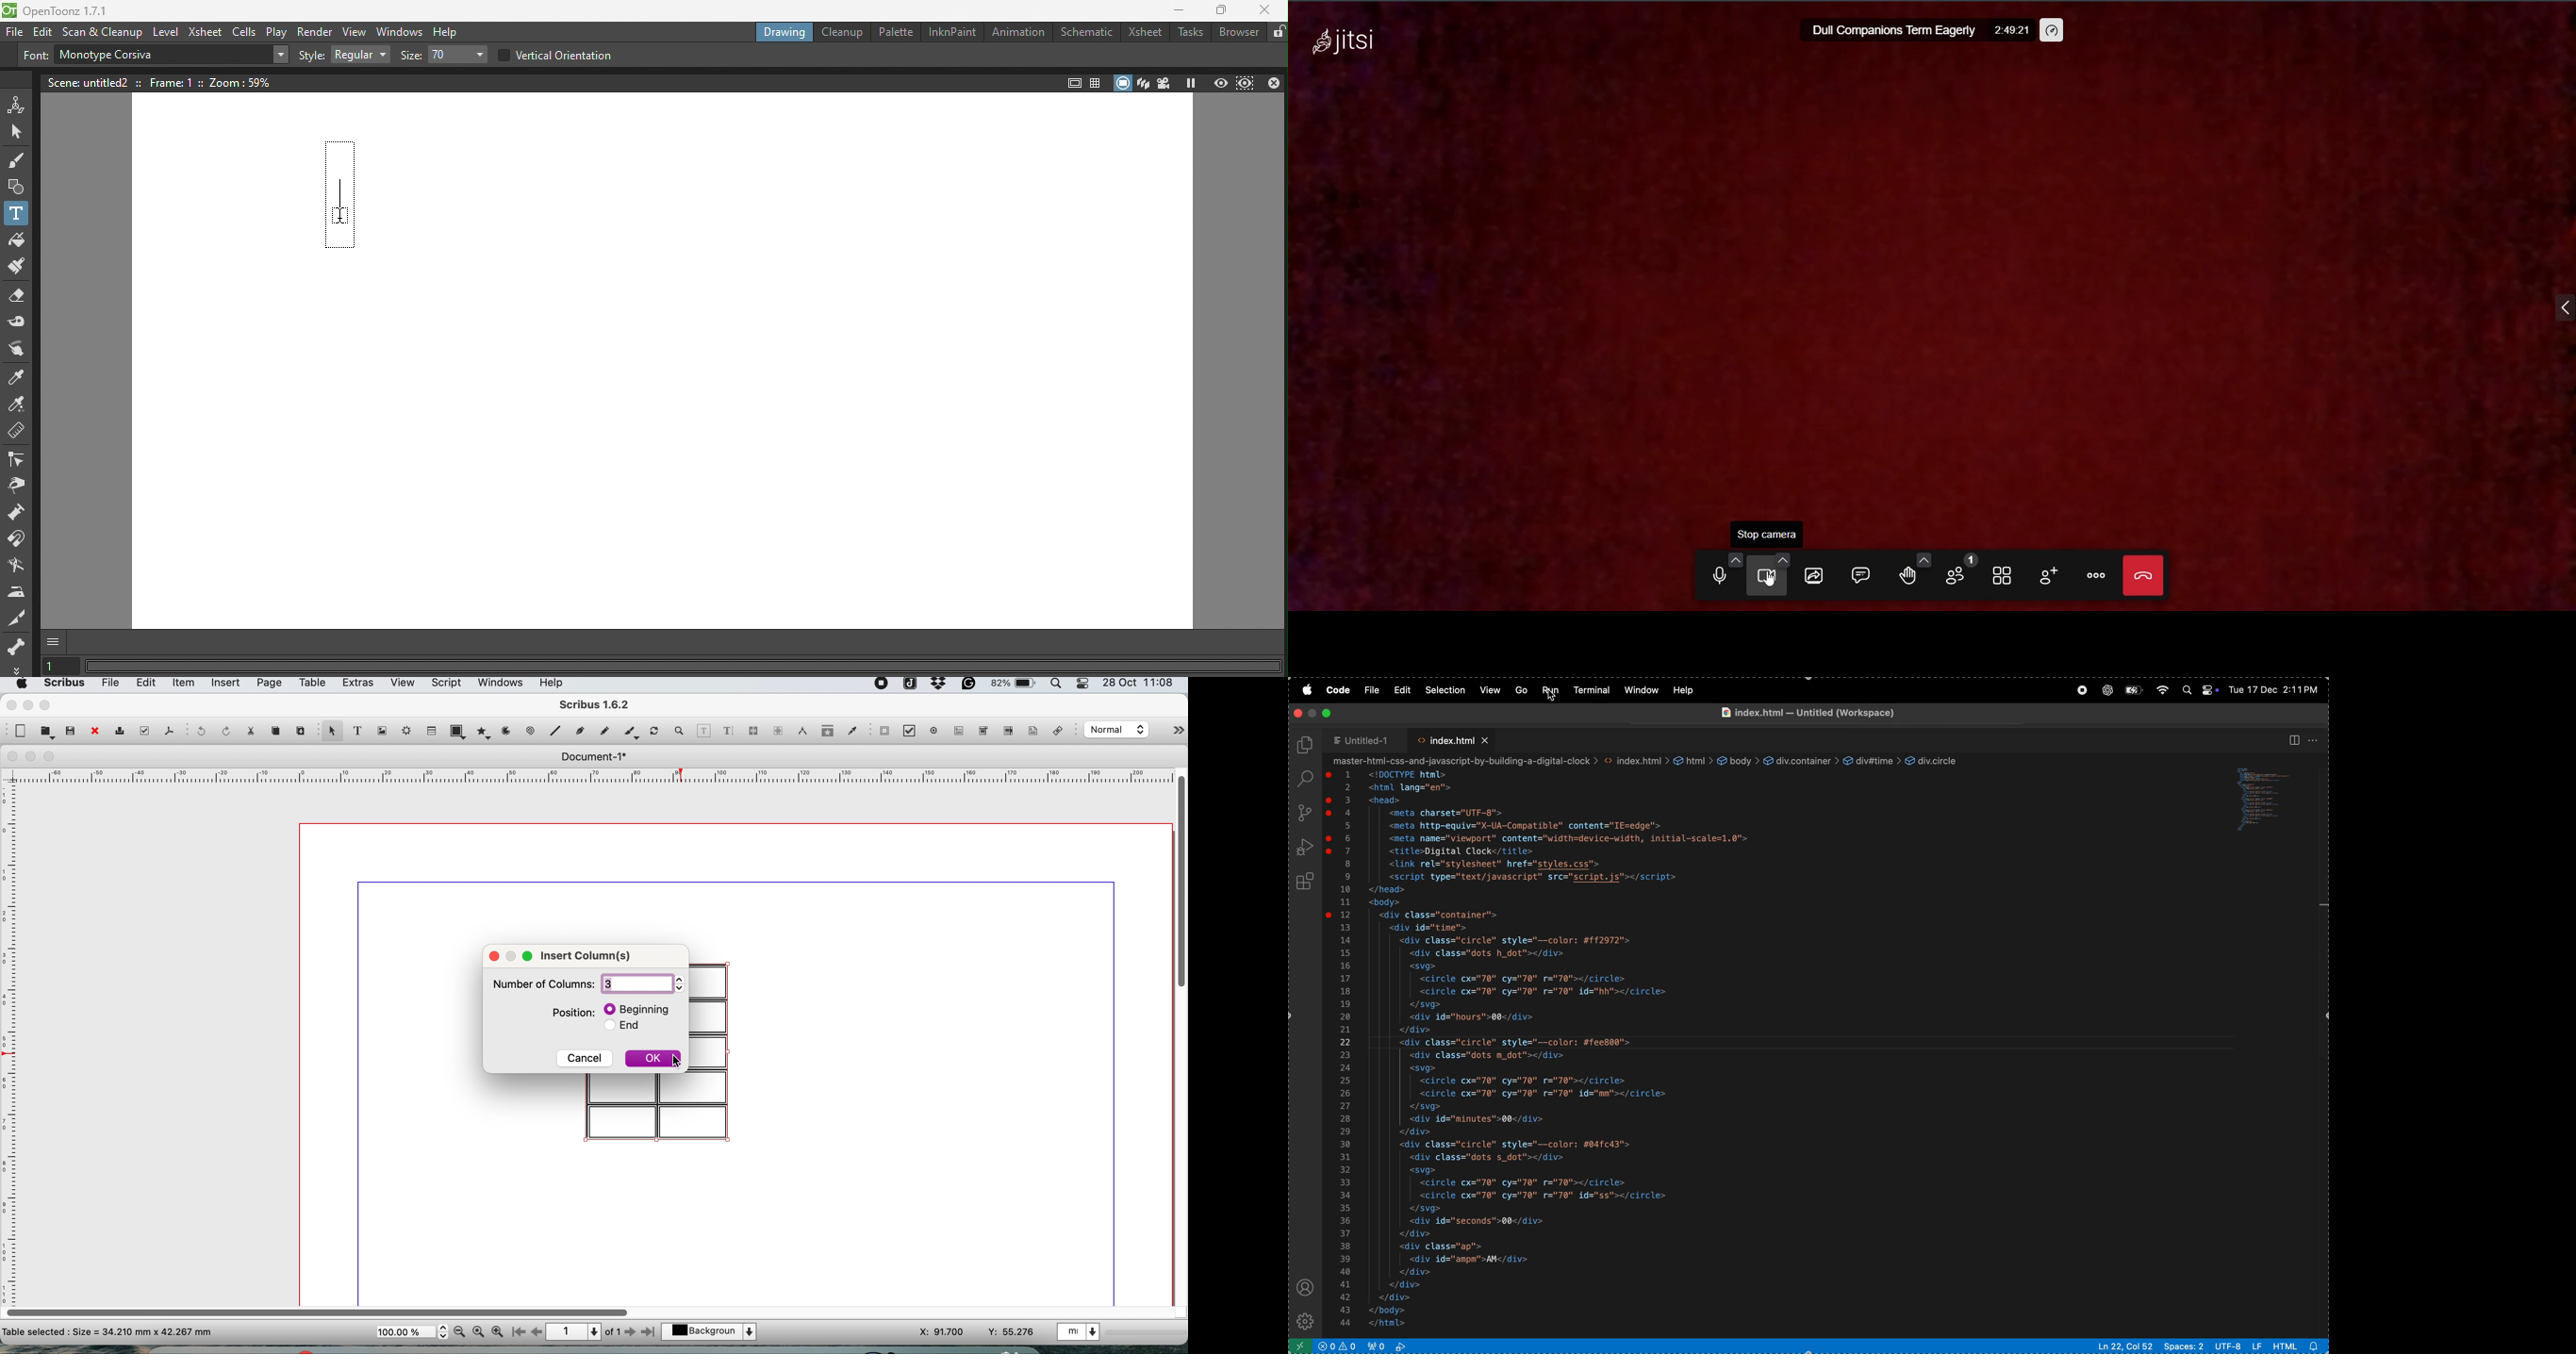  What do you see at coordinates (594, 757) in the screenshot?
I see `document 1` at bounding box center [594, 757].